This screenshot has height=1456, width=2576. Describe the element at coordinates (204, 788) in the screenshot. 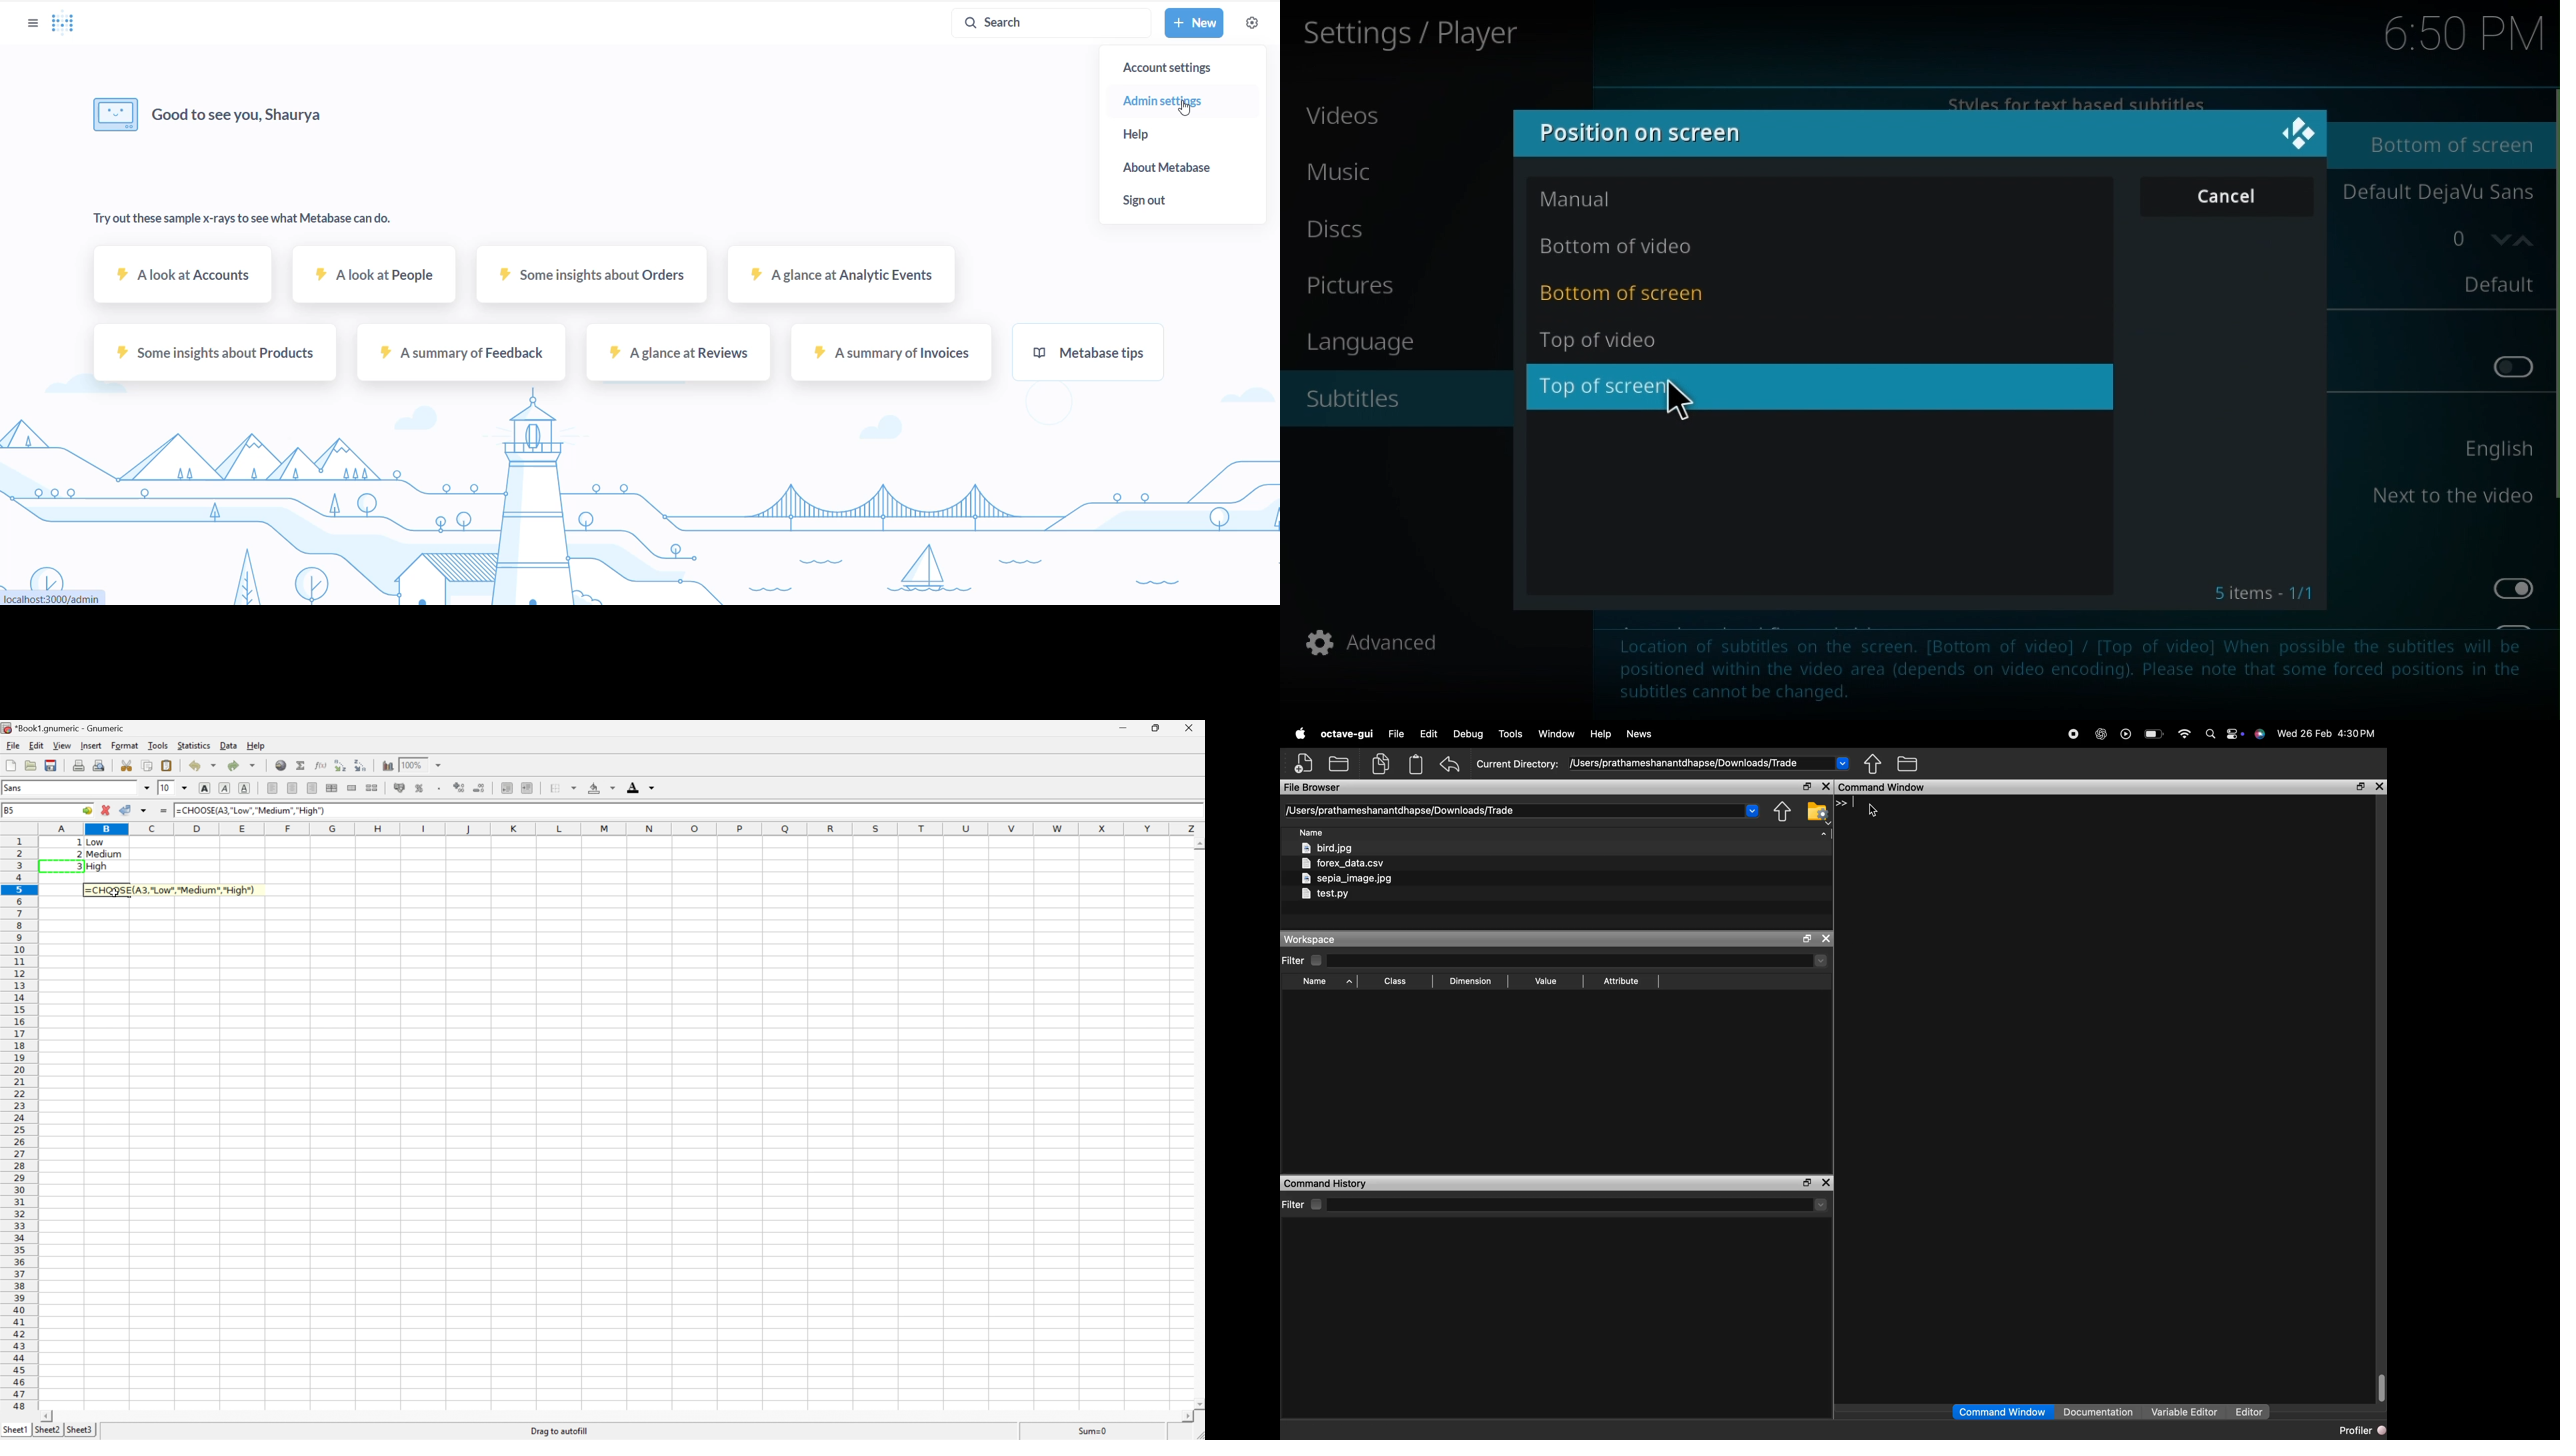

I see `Bold` at that location.